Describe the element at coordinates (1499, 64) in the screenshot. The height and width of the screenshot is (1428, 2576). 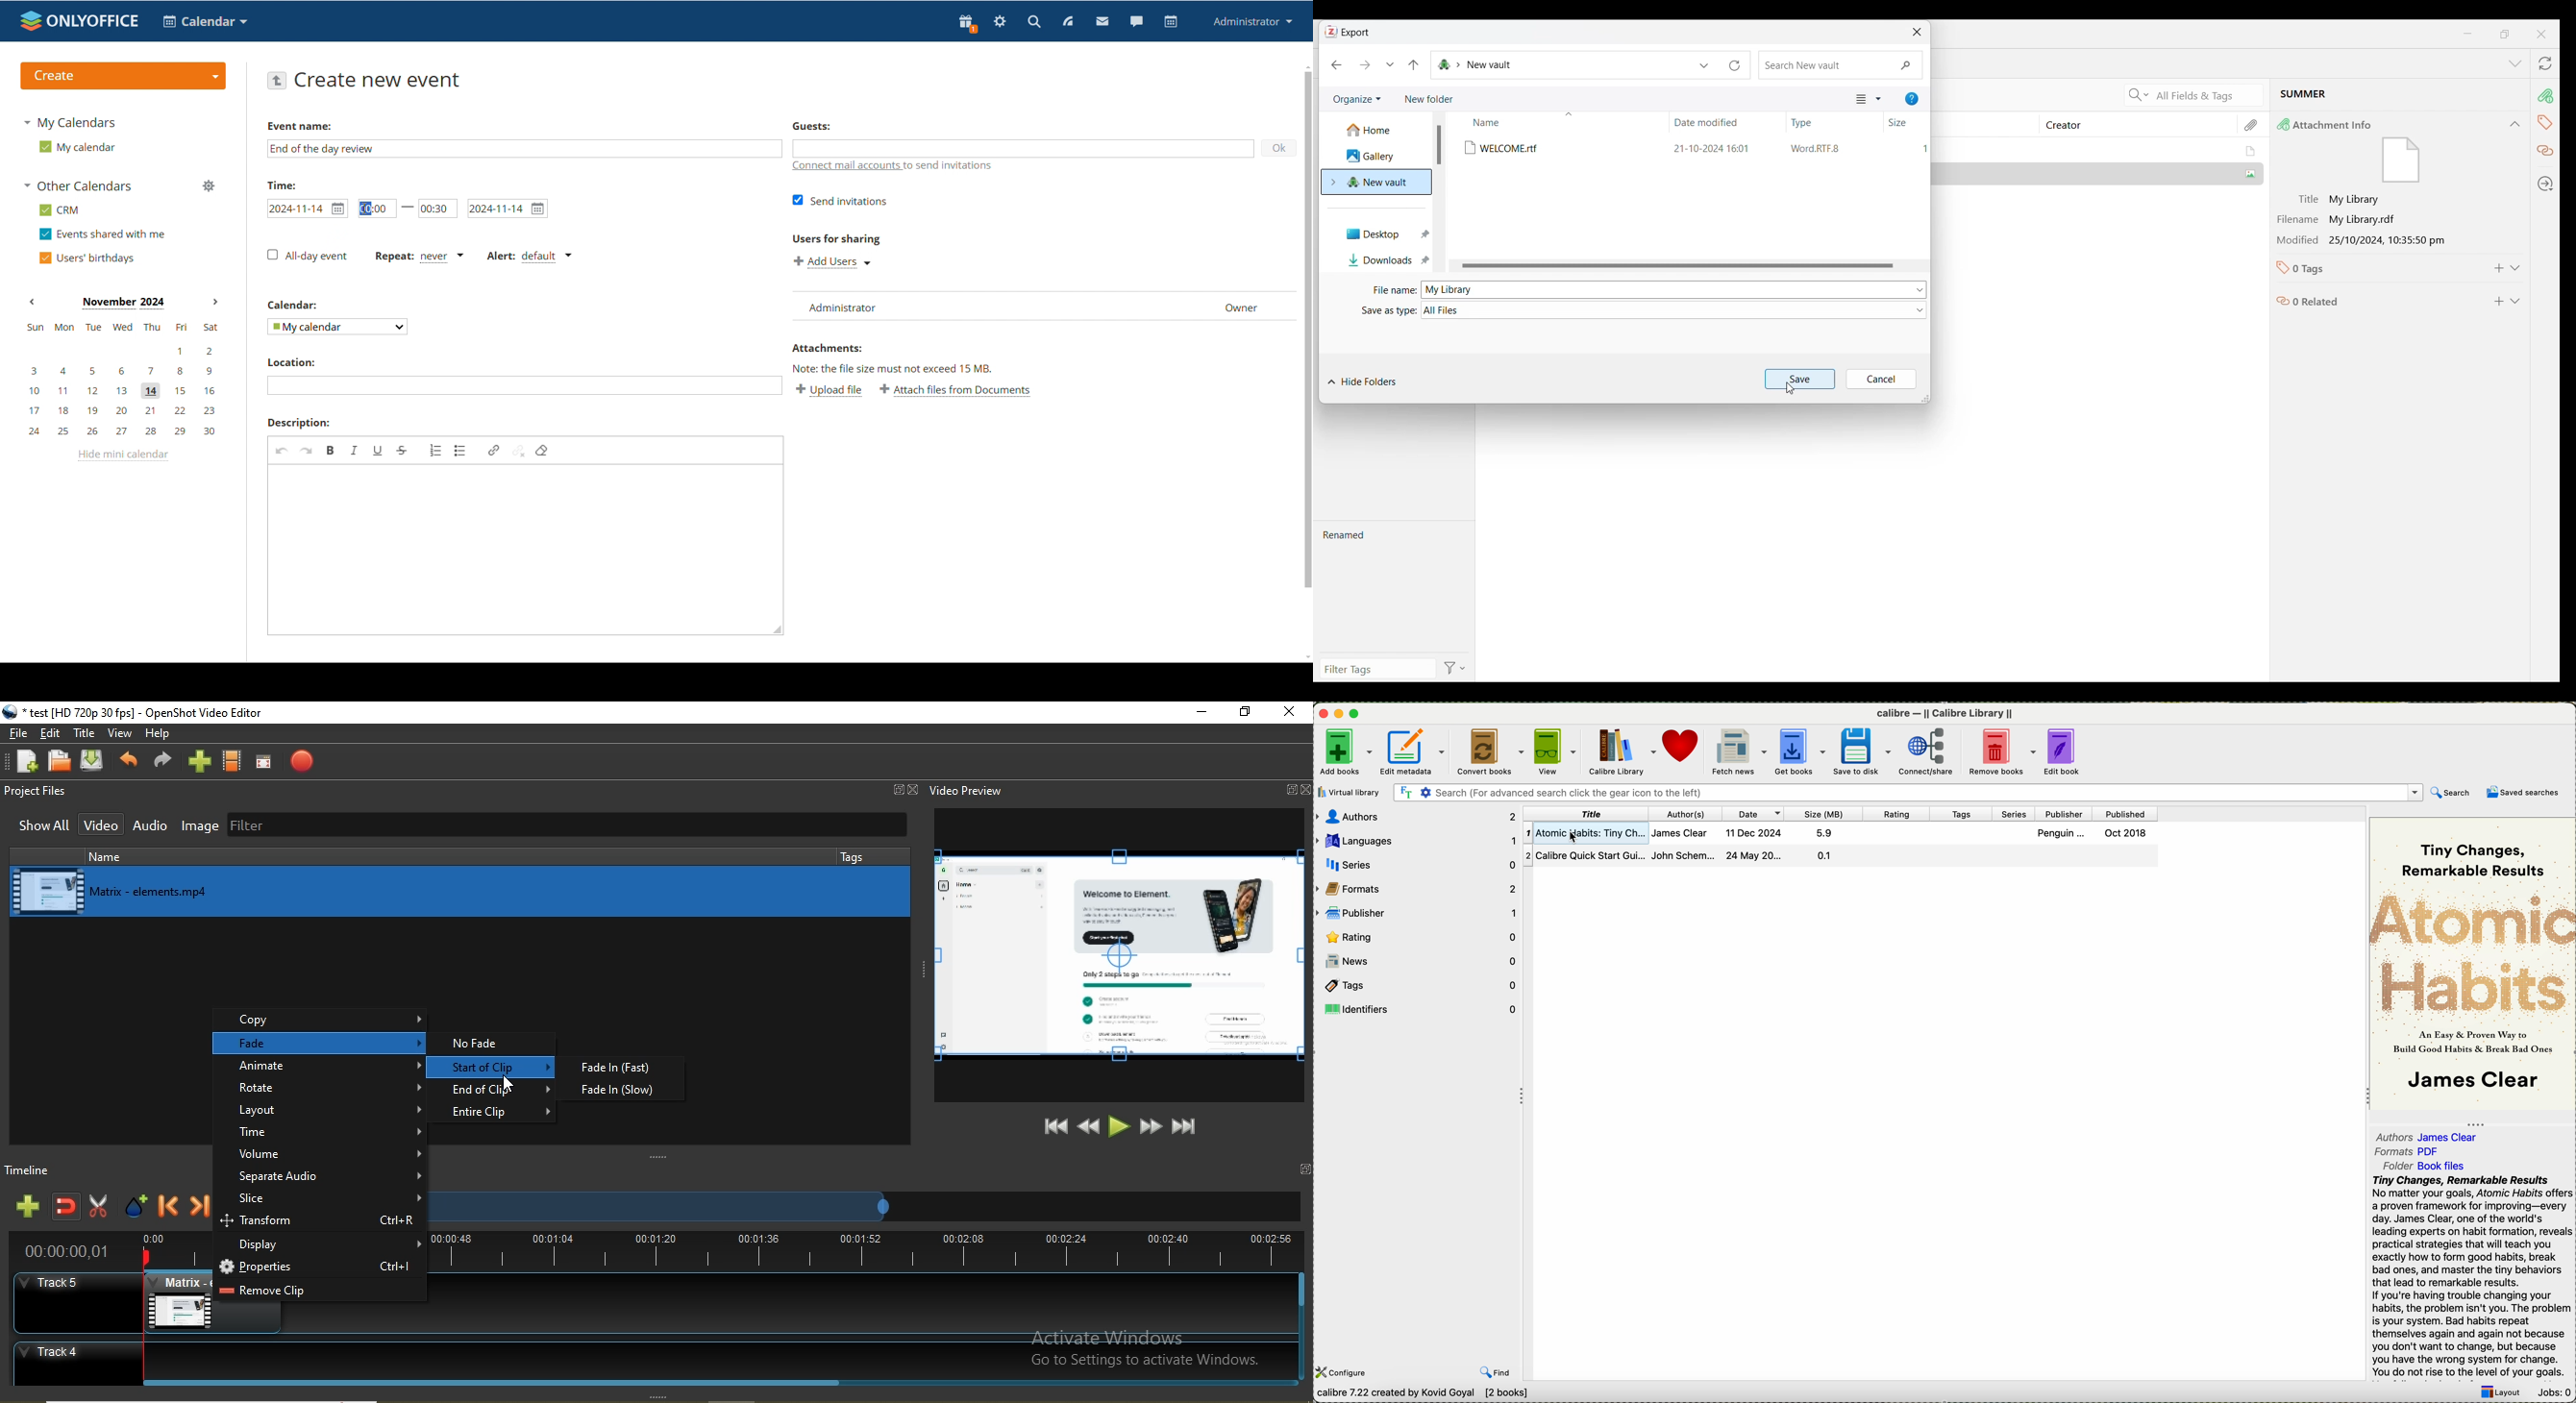
I see `New Vault` at that location.